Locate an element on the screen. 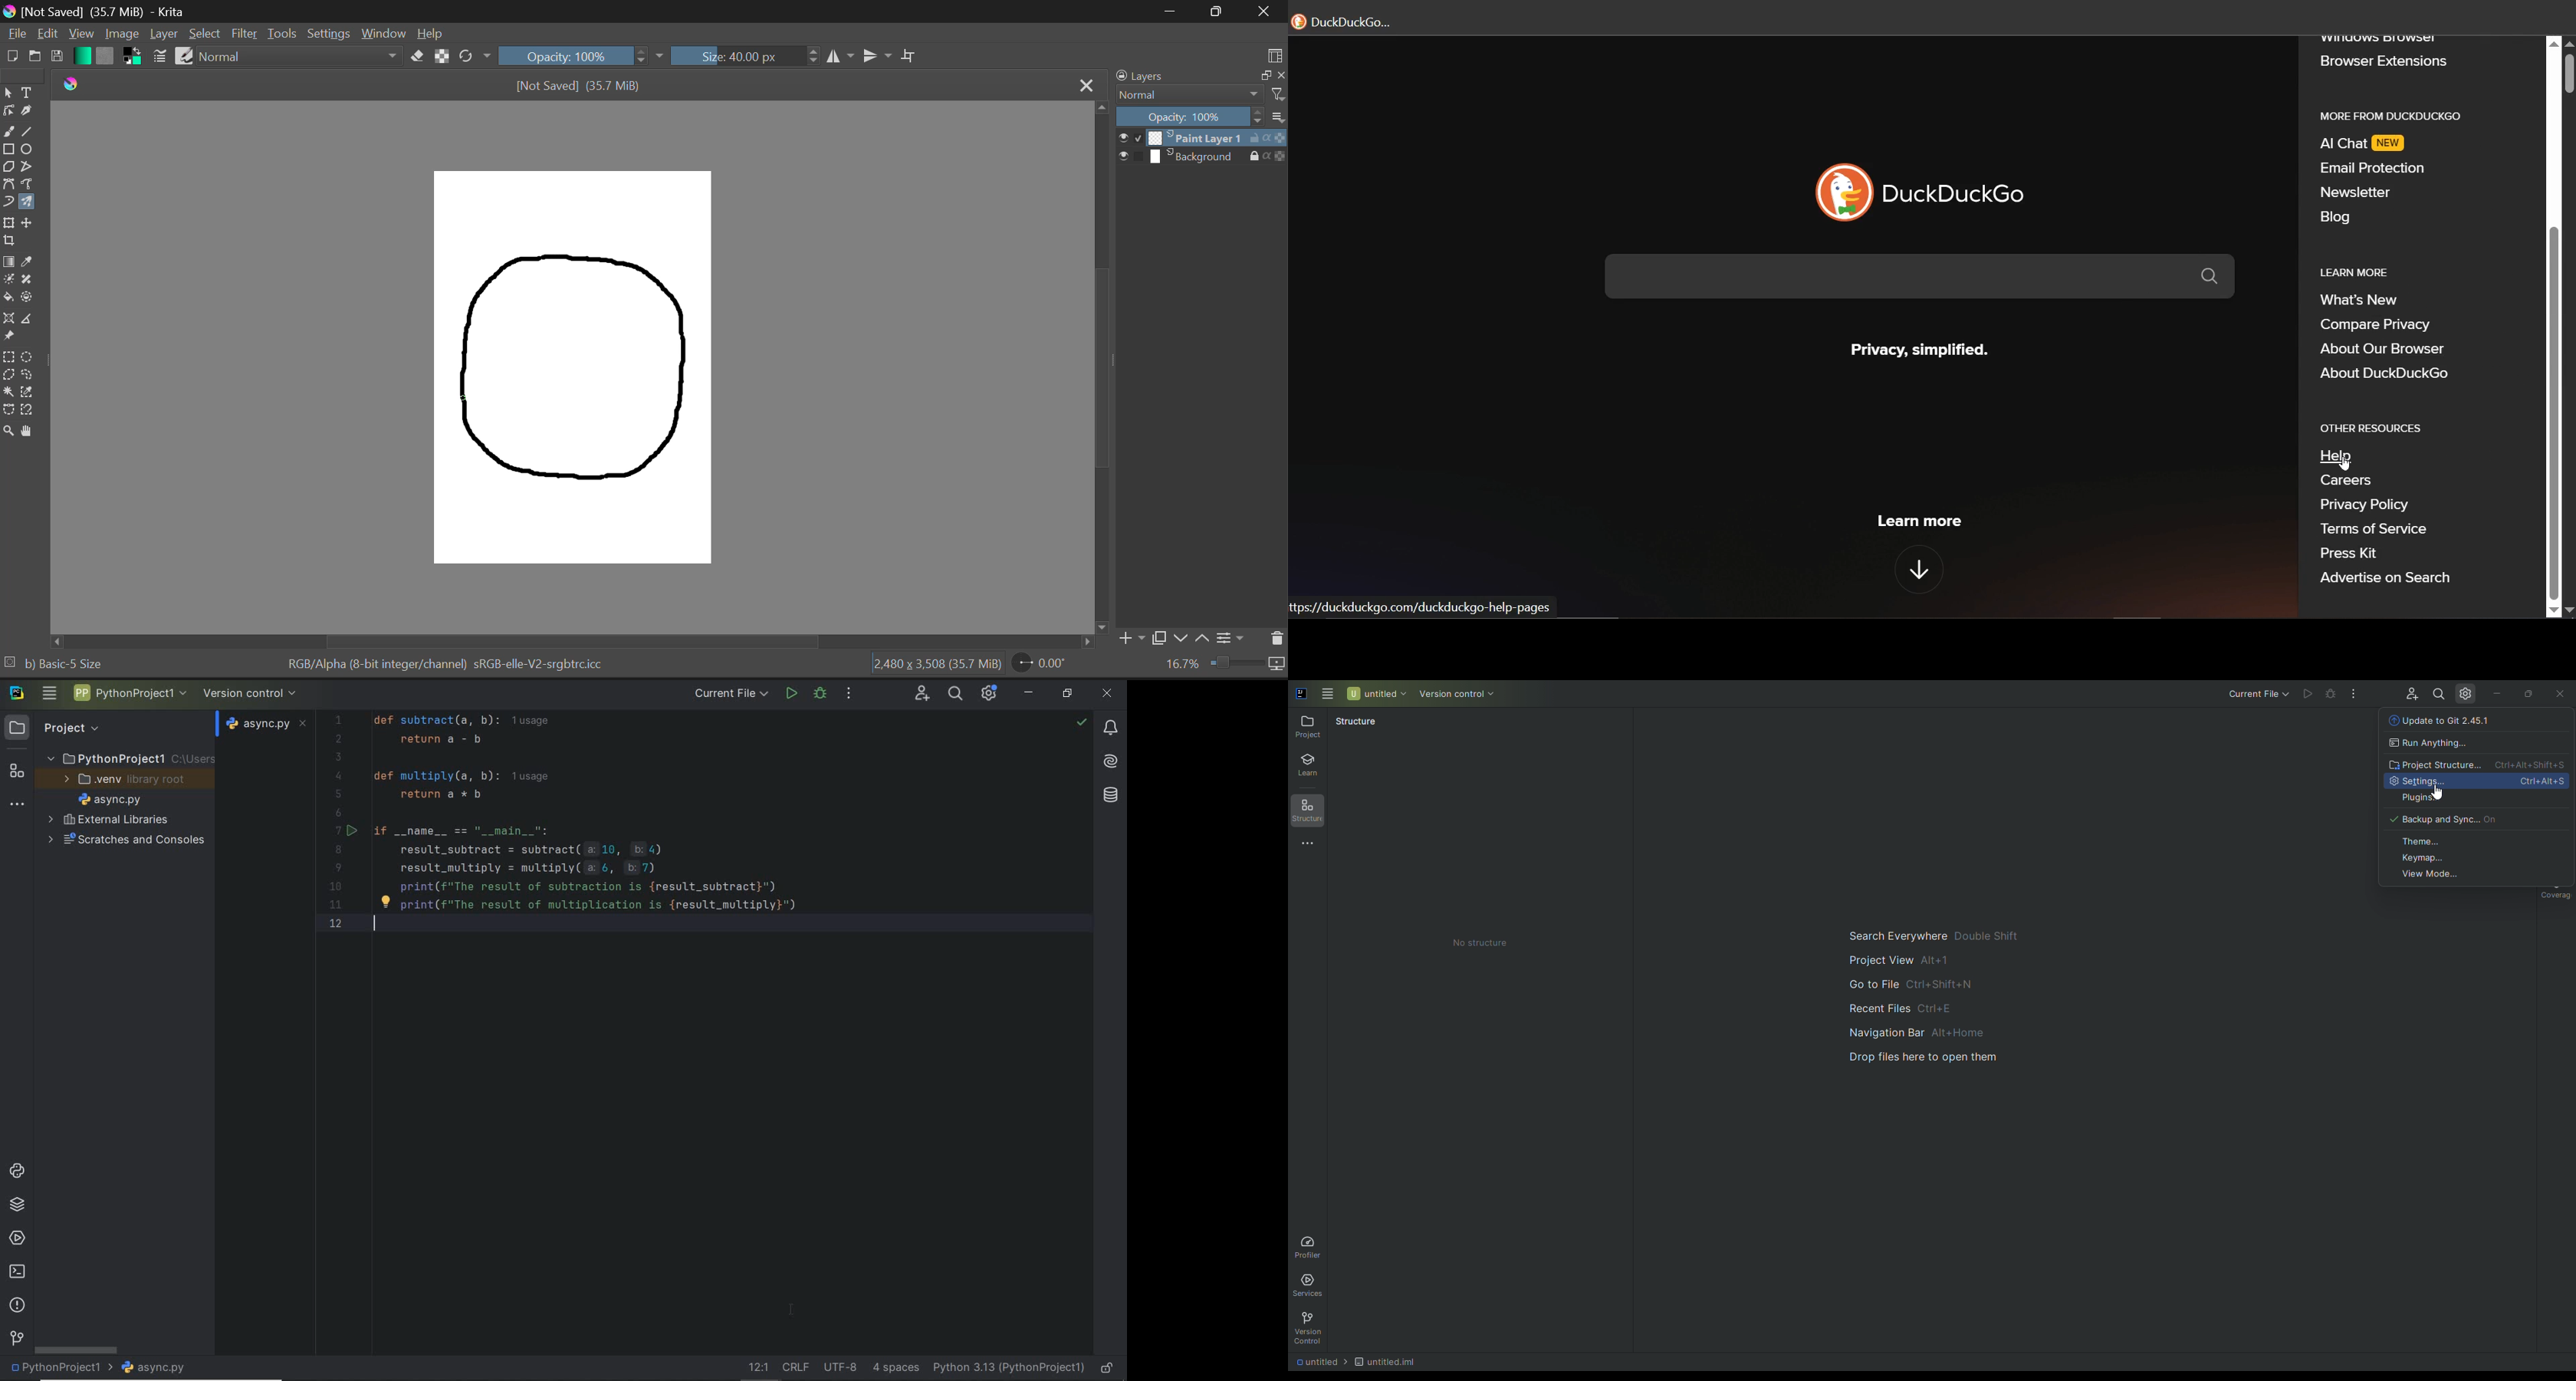 This screenshot has height=1400, width=2576. Reference Images is located at coordinates (8, 337).